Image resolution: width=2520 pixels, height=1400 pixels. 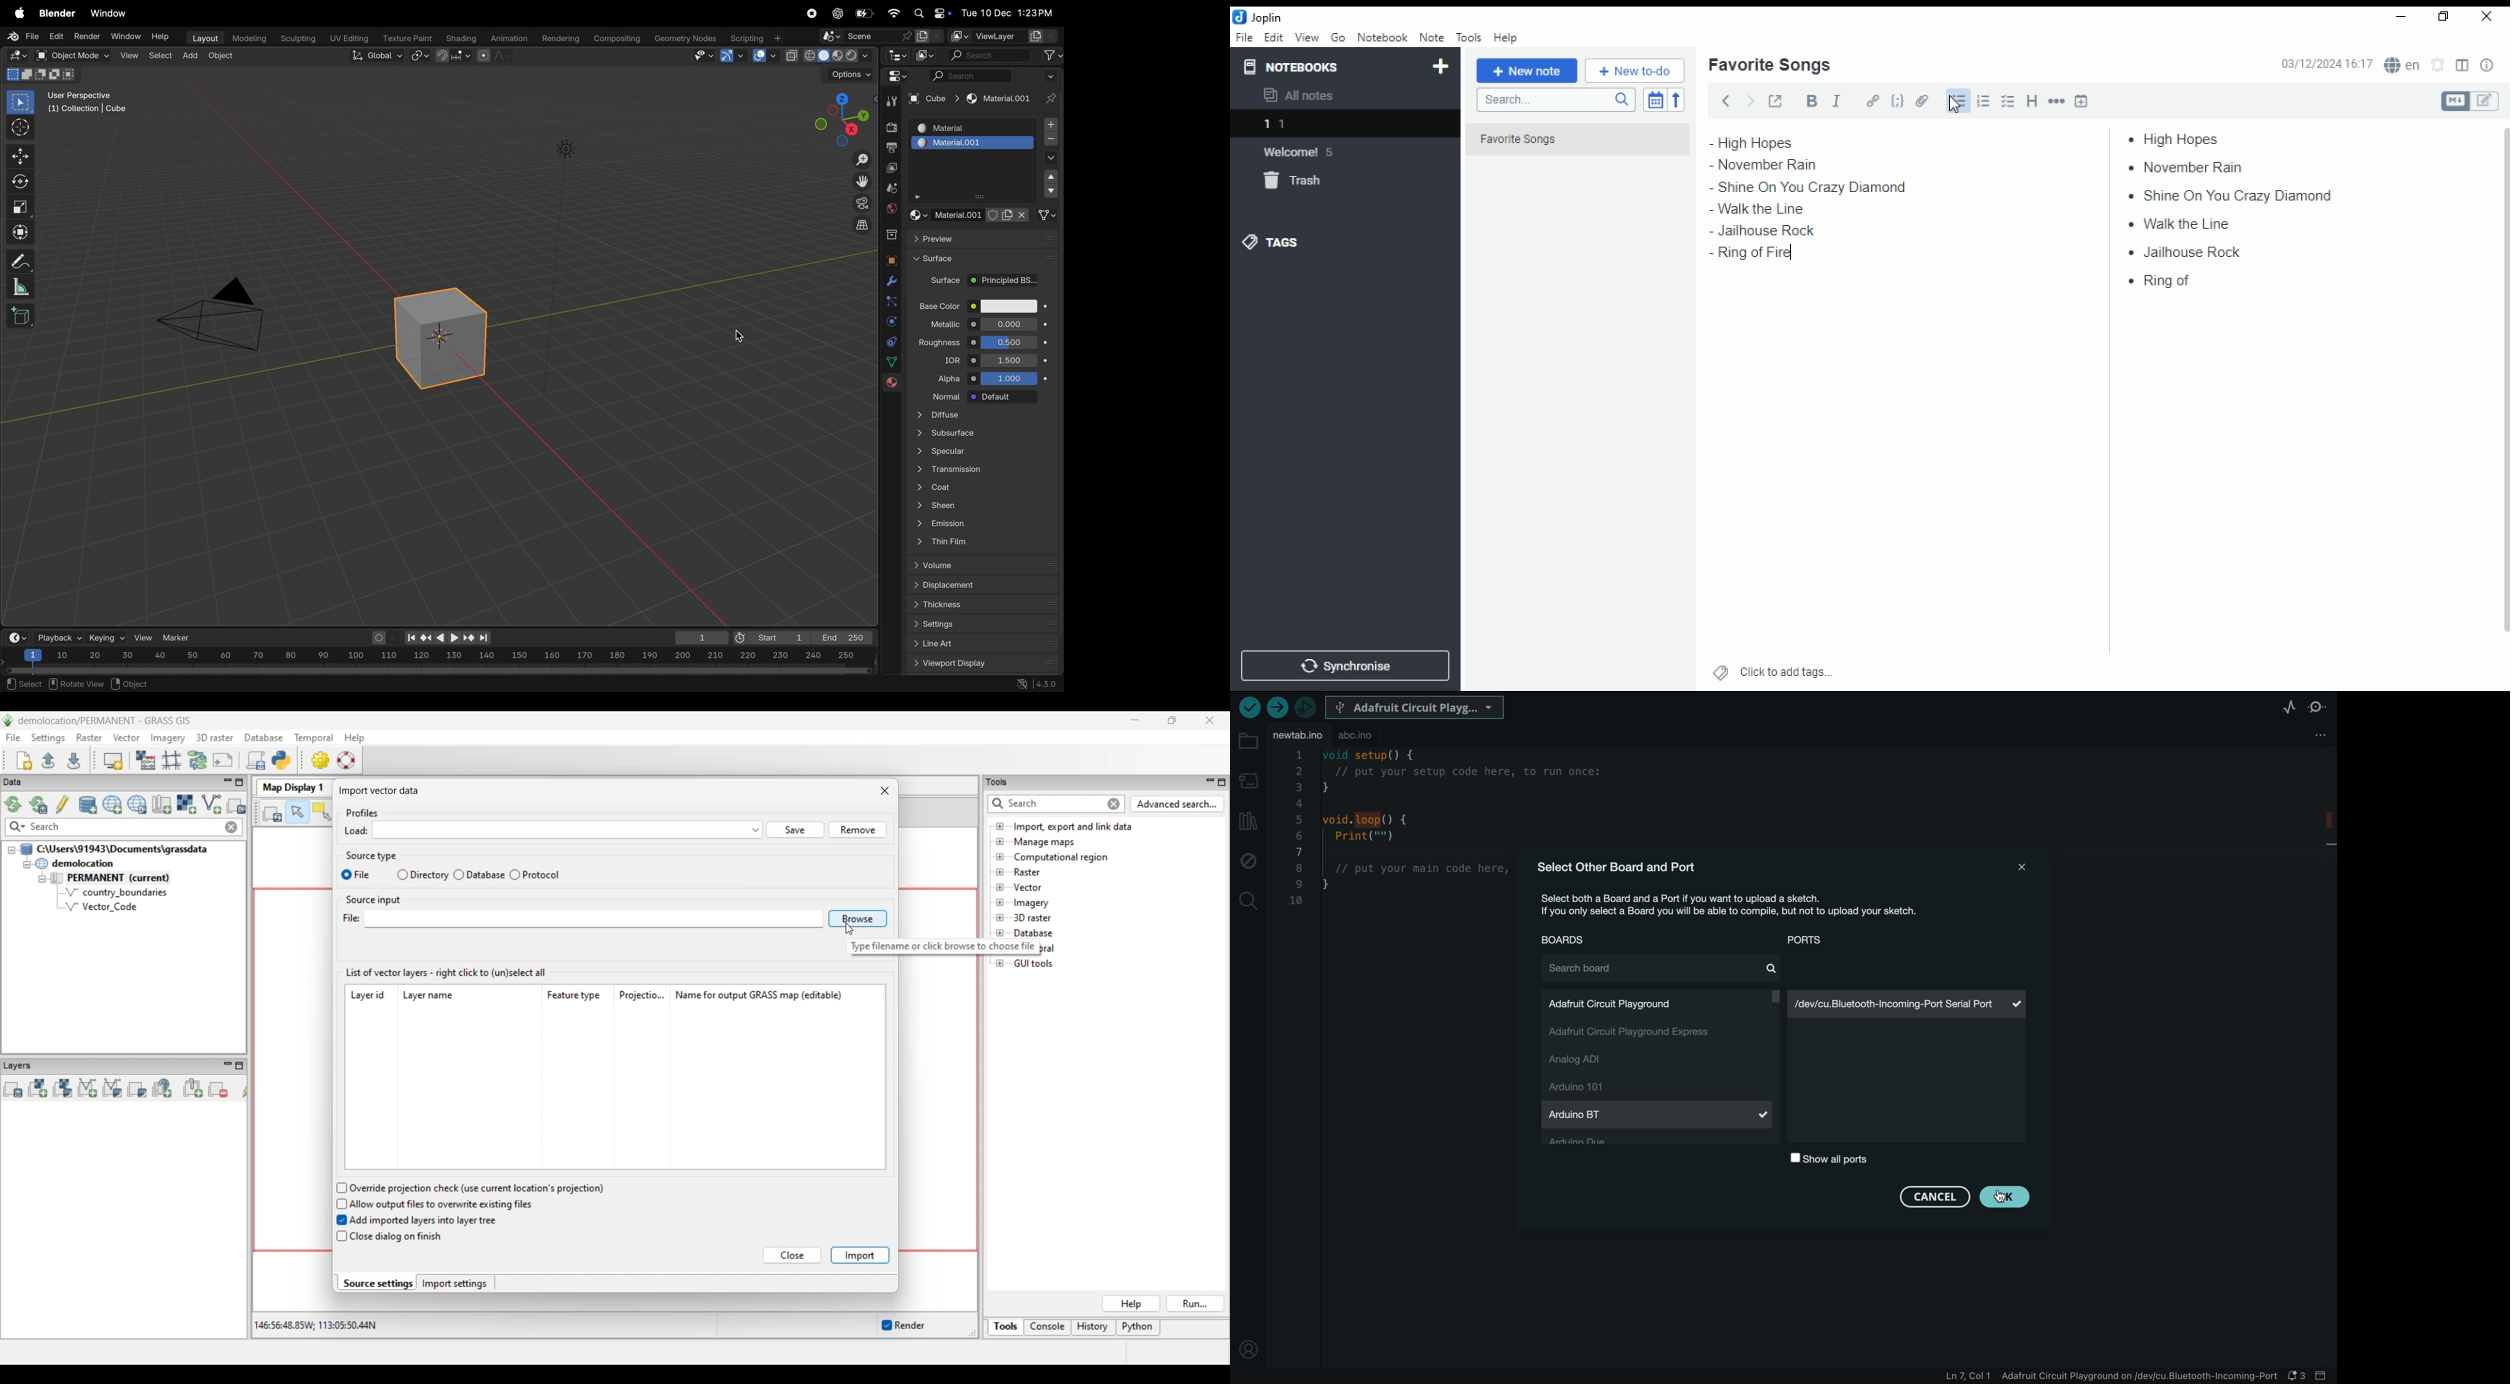 I want to click on toggle layout, so click(x=2463, y=66).